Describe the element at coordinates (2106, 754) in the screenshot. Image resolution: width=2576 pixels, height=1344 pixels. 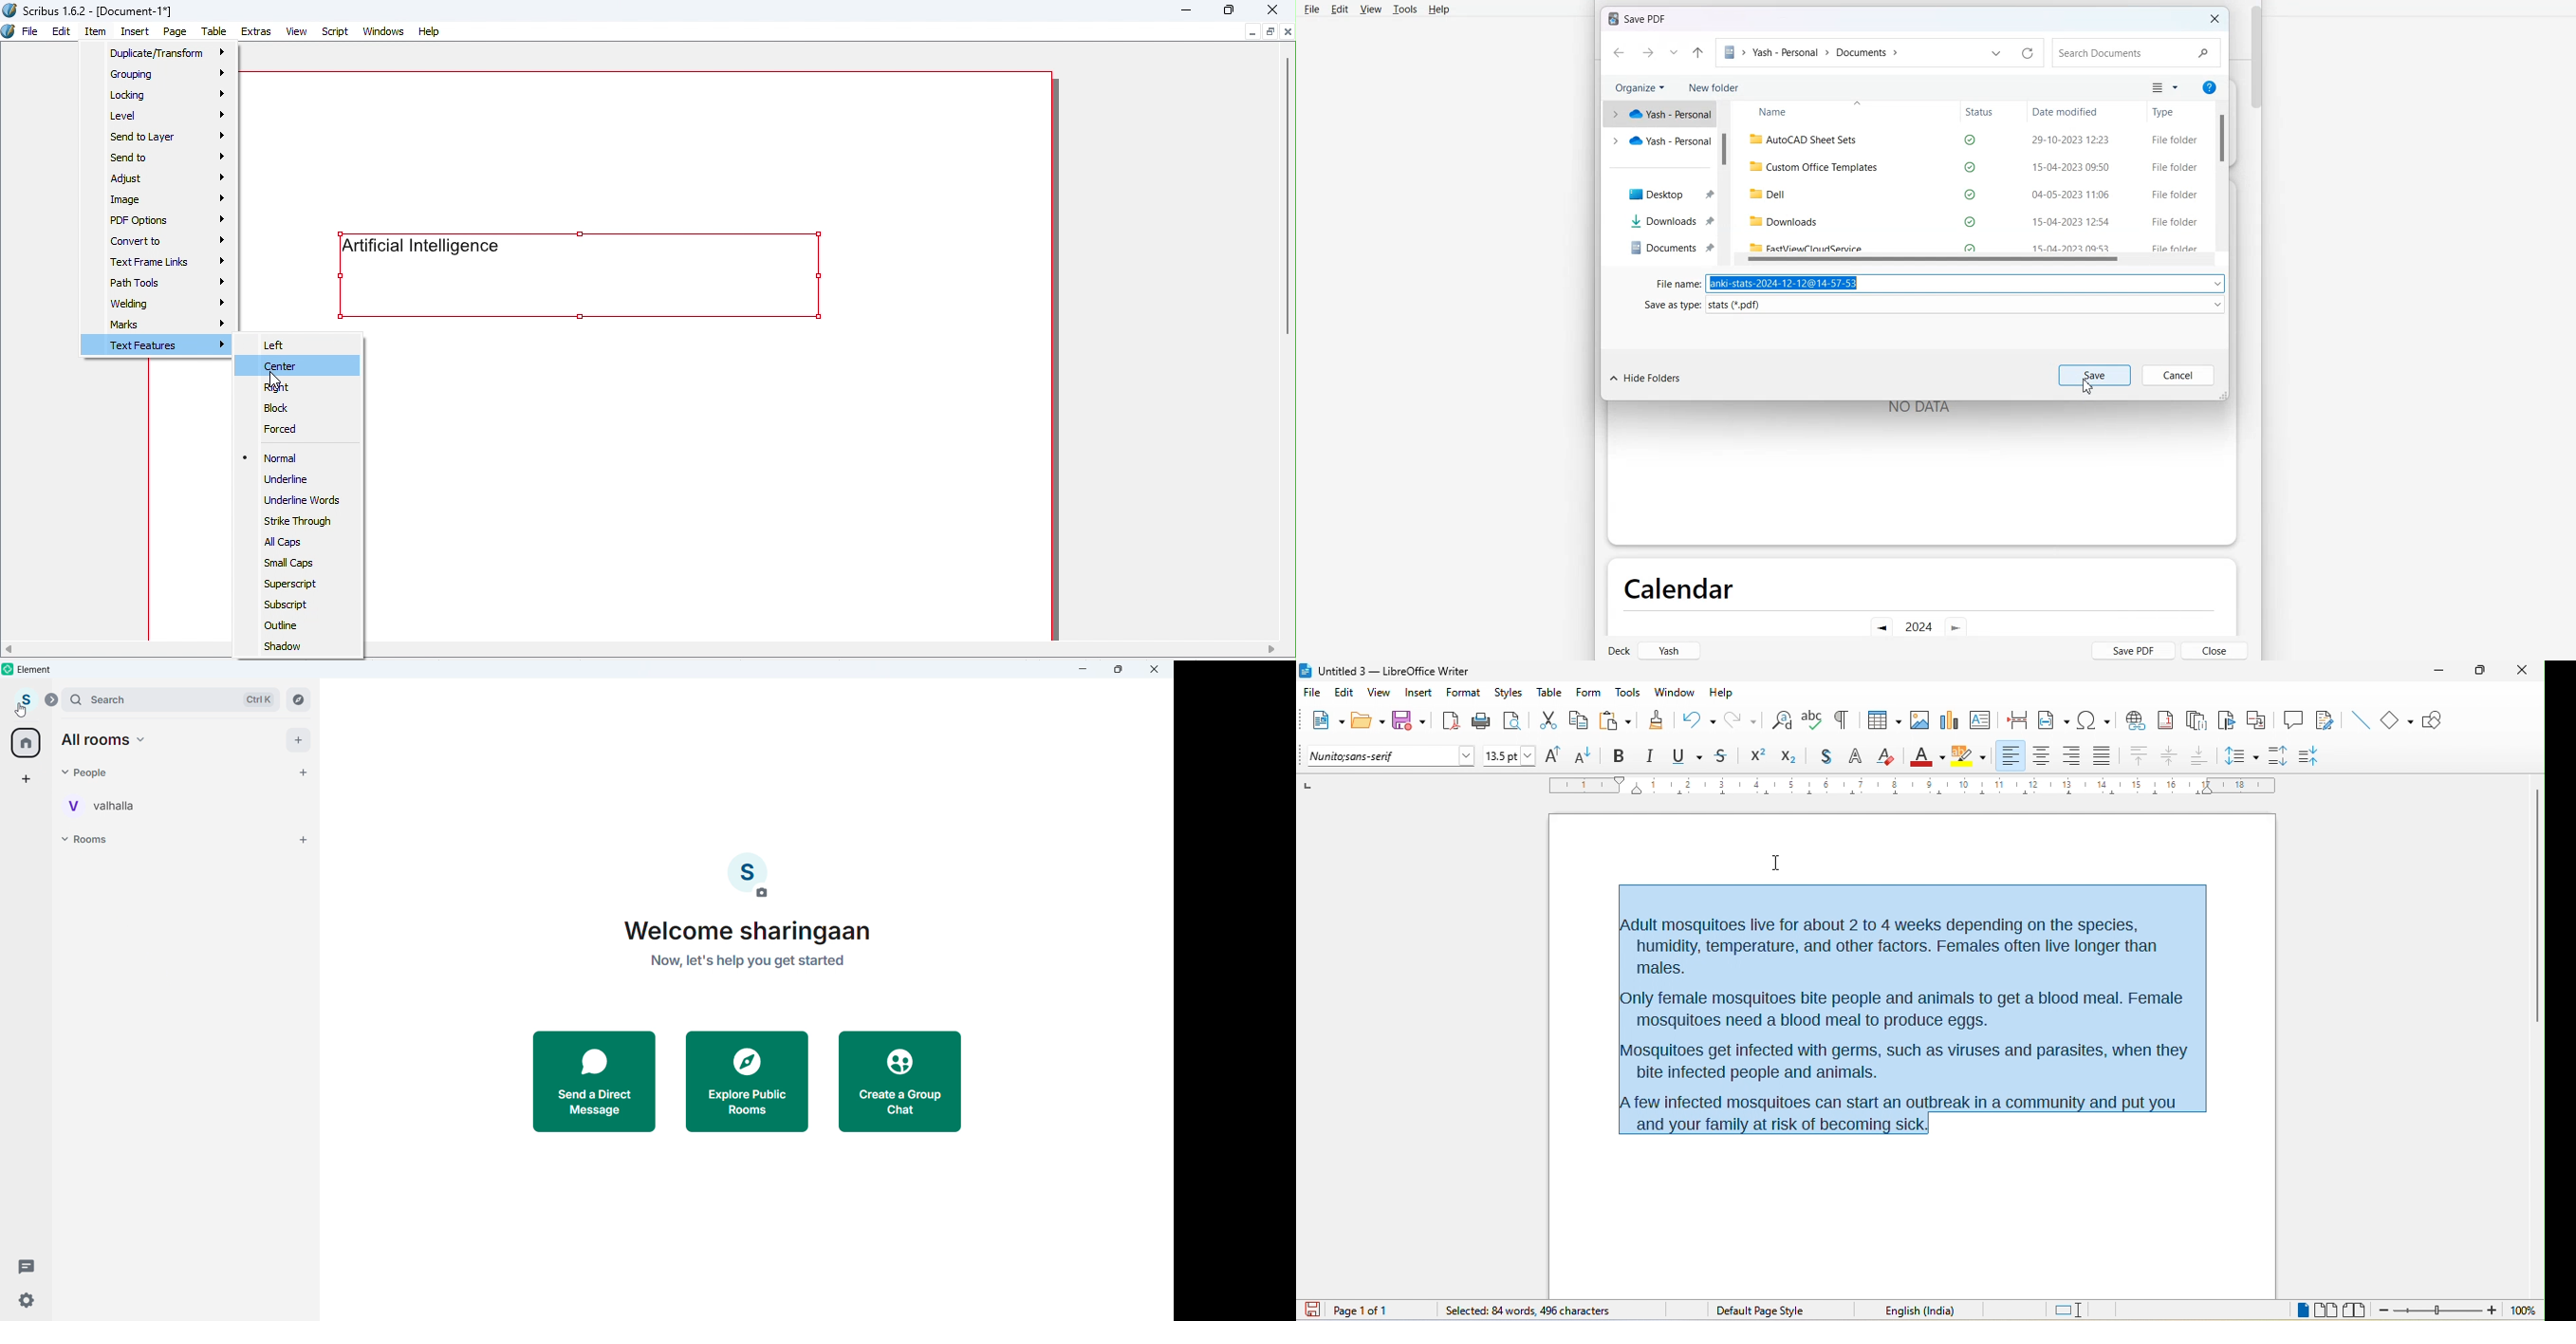
I see `justified` at that location.